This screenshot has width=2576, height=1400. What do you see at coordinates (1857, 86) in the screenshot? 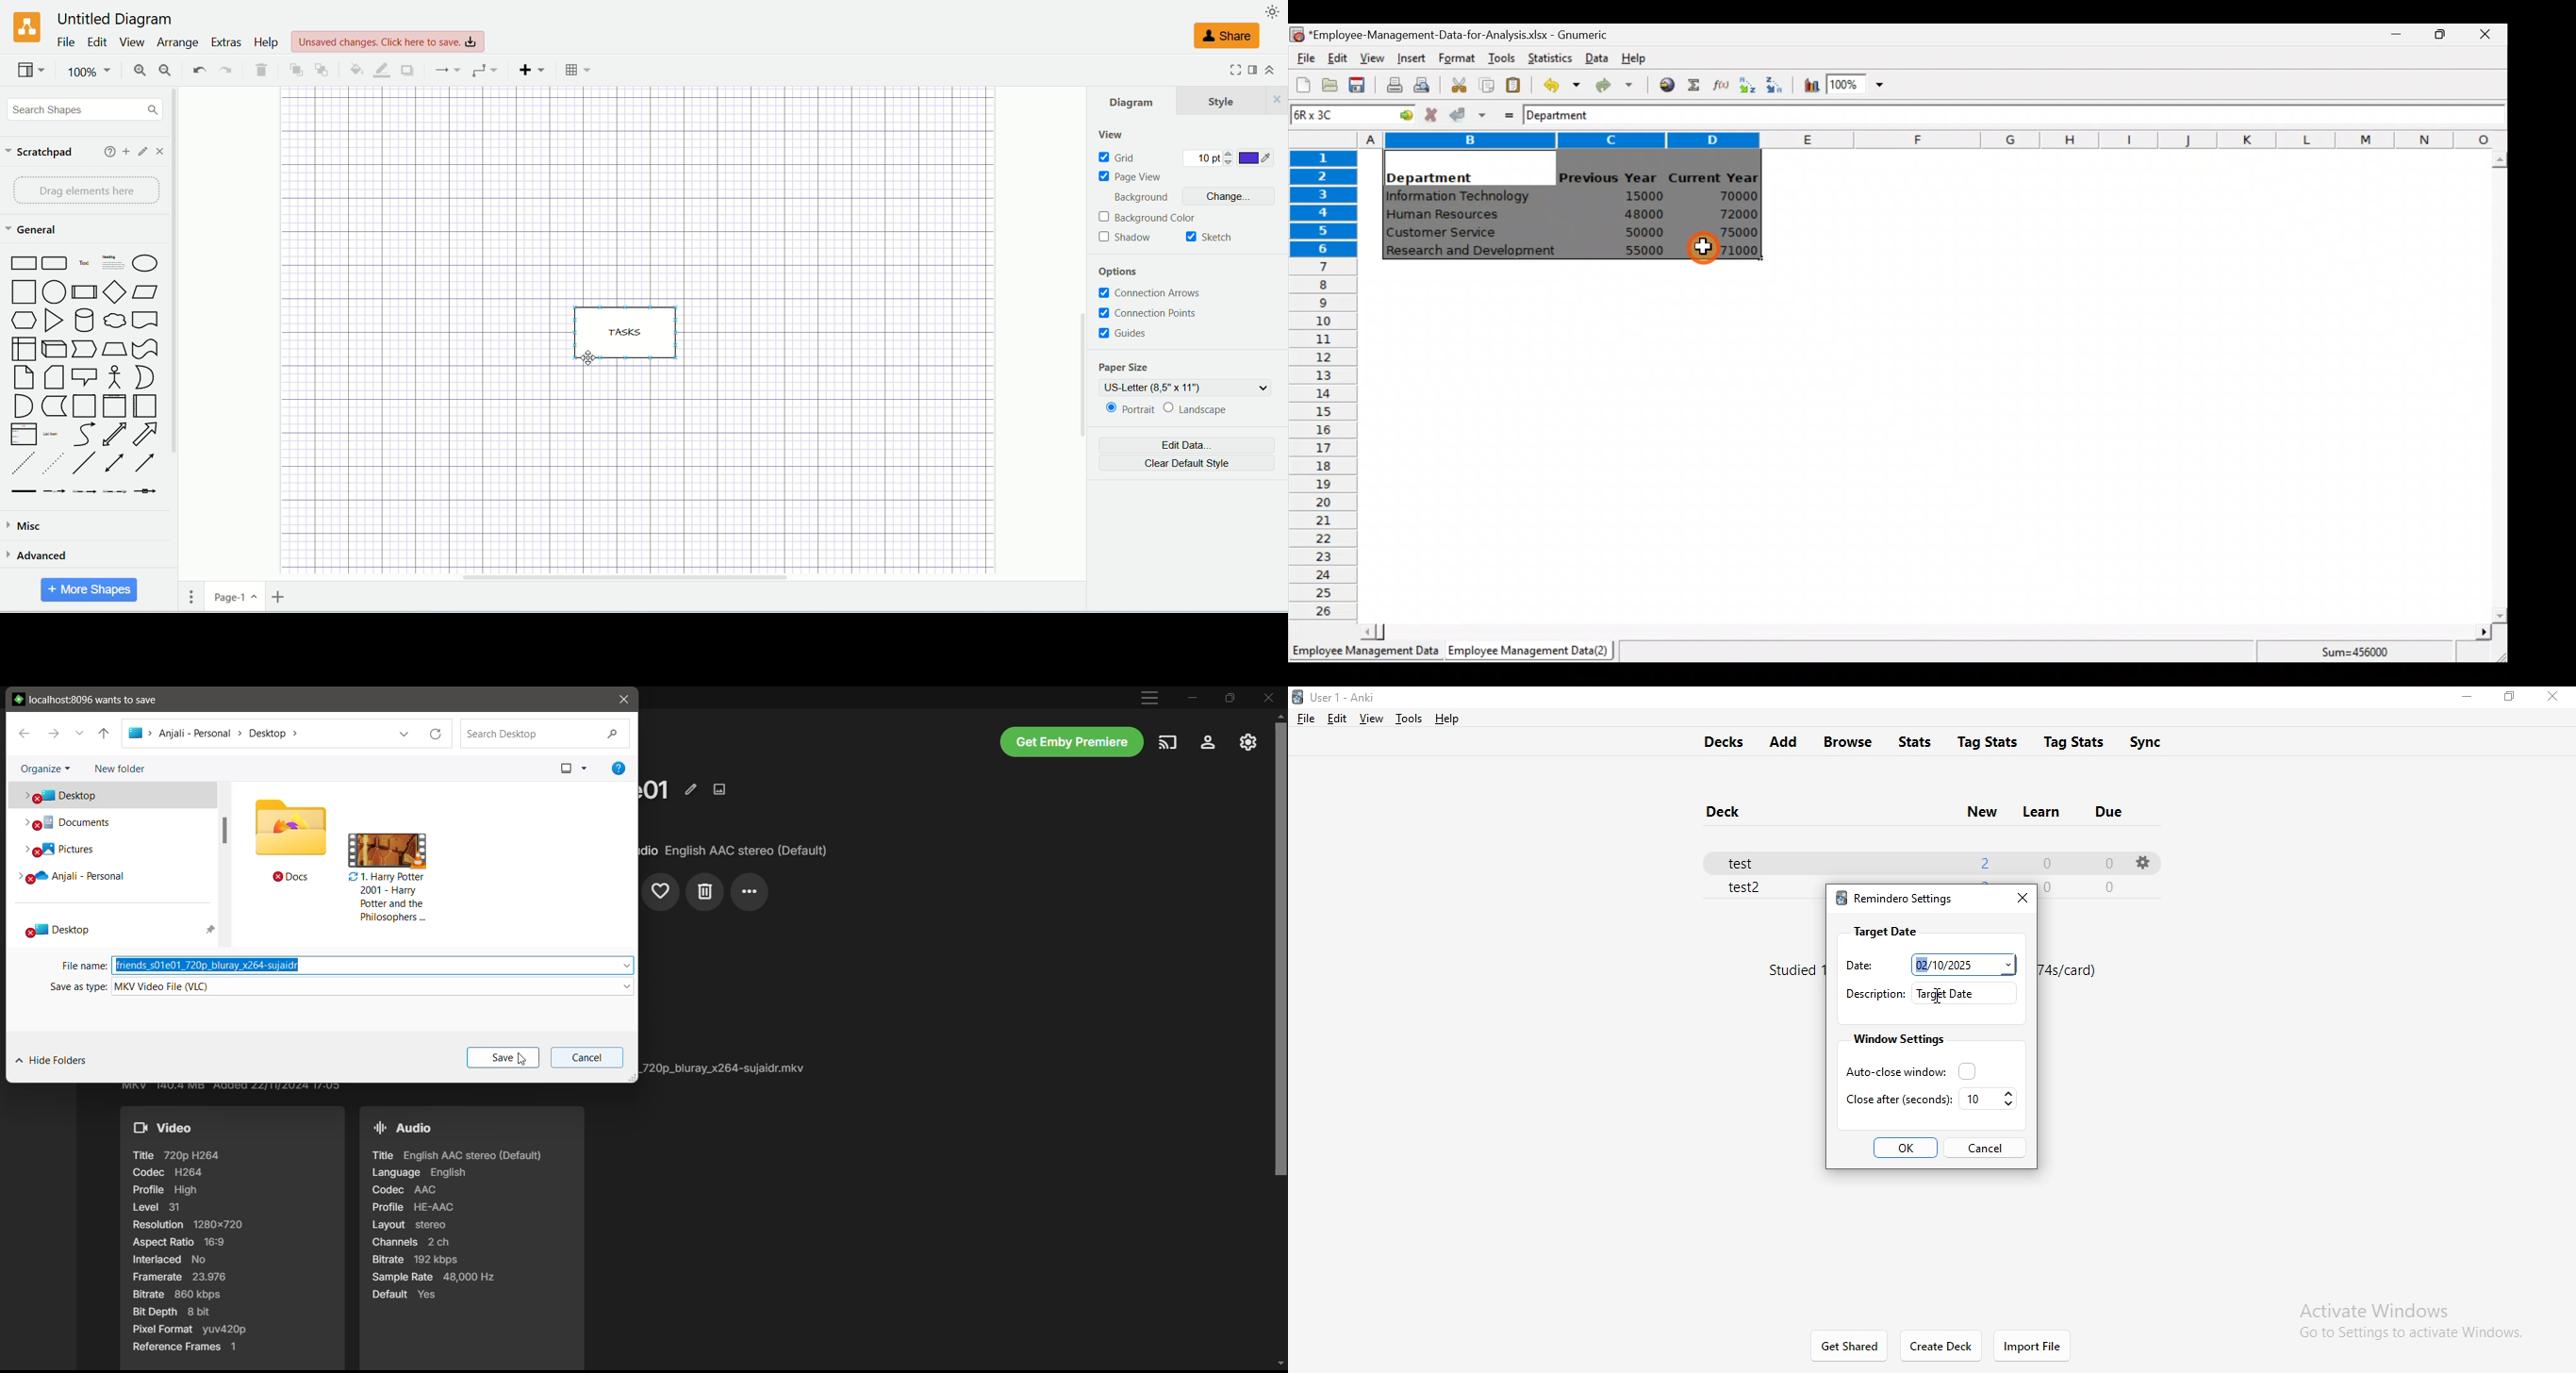
I see `Zoom` at bounding box center [1857, 86].